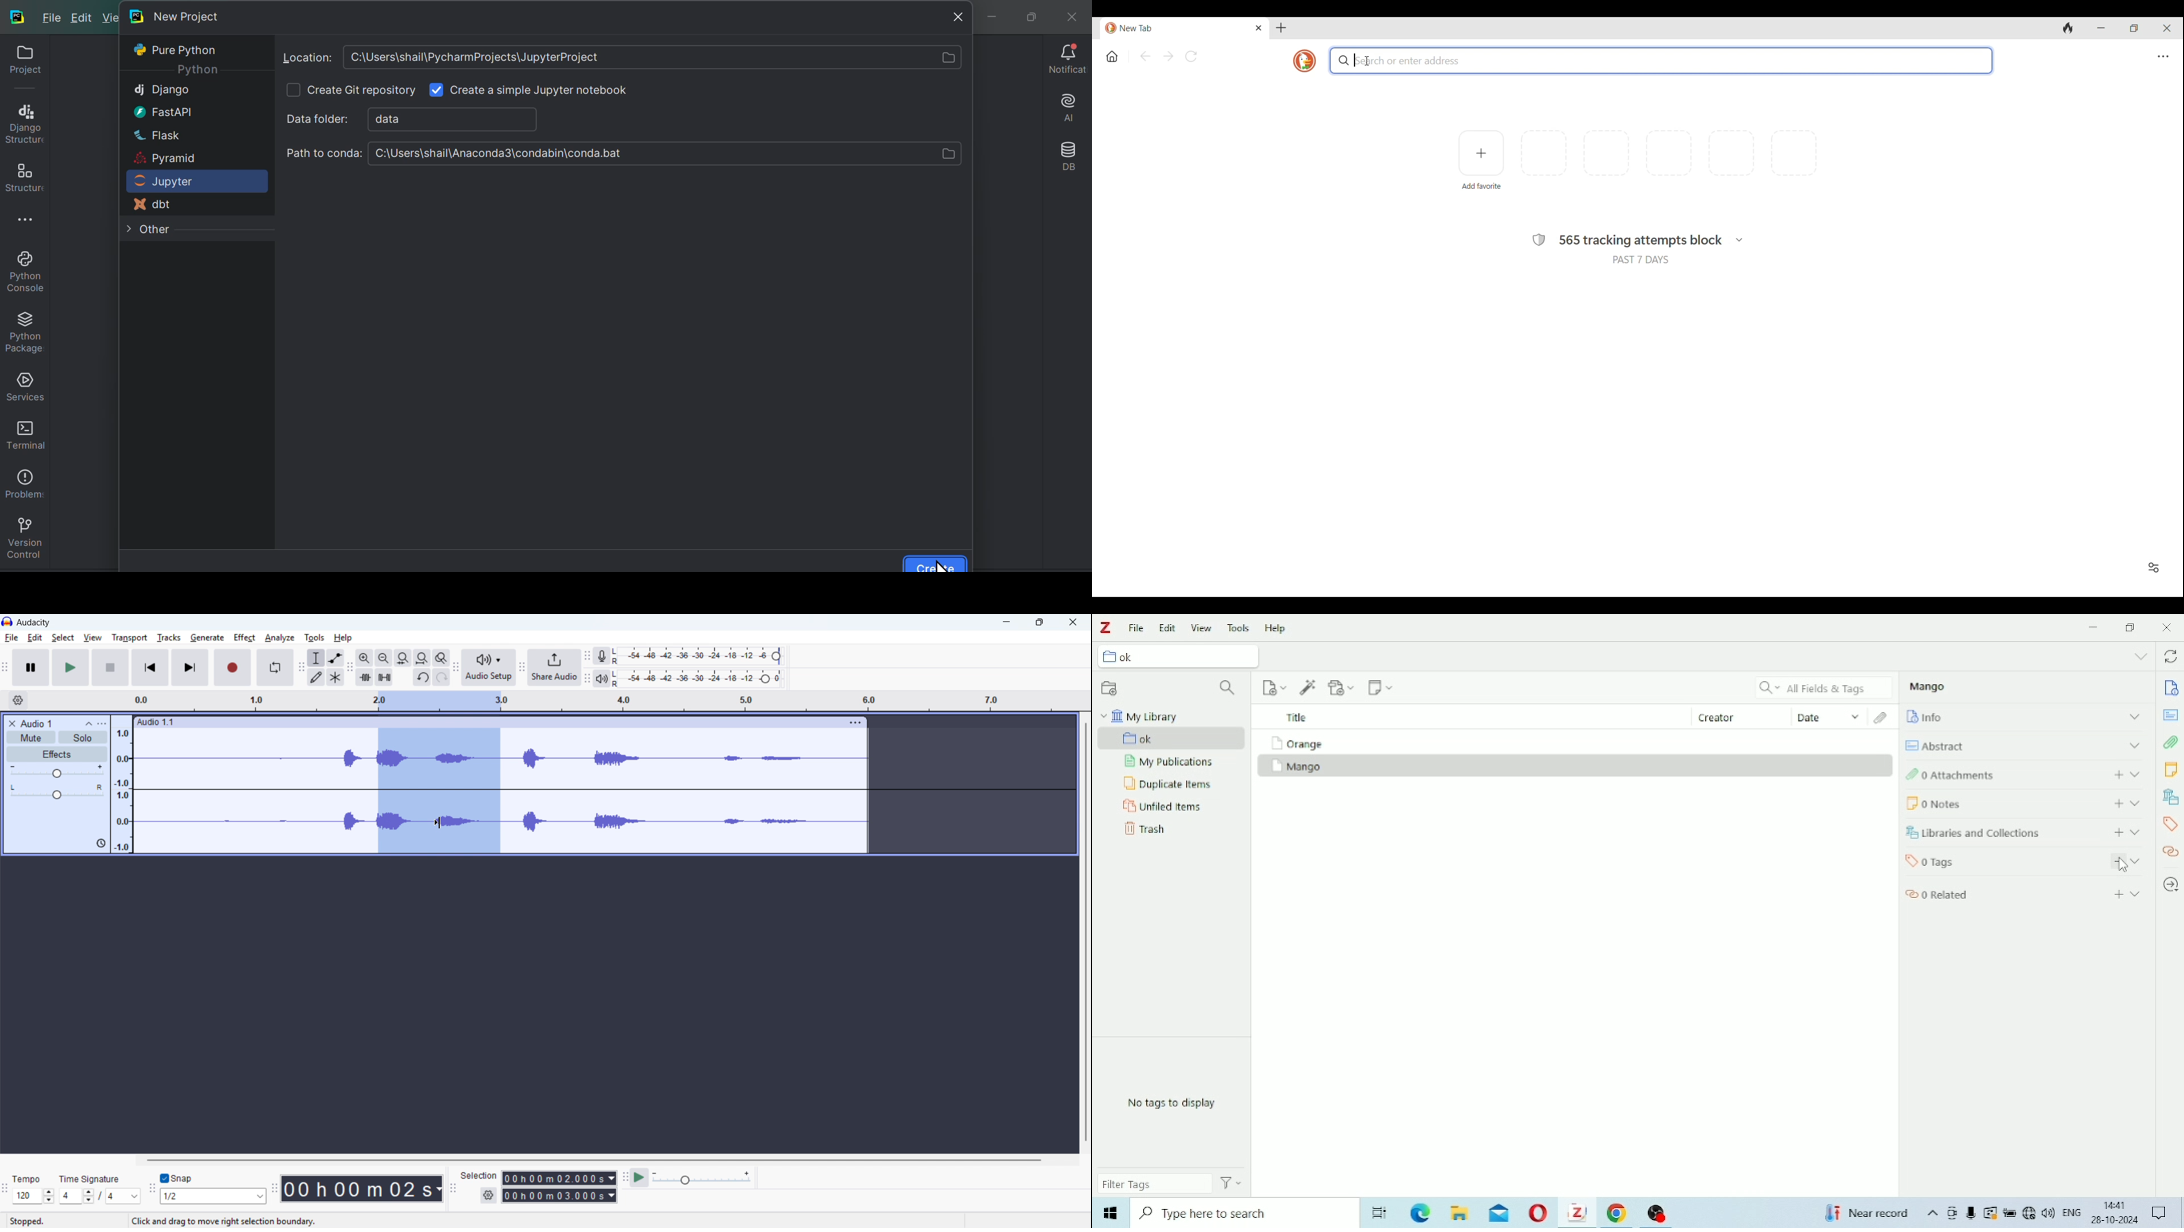 This screenshot has width=2184, height=1232. What do you see at coordinates (383, 658) in the screenshot?
I see `Zoom out` at bounding box center [383, 658].